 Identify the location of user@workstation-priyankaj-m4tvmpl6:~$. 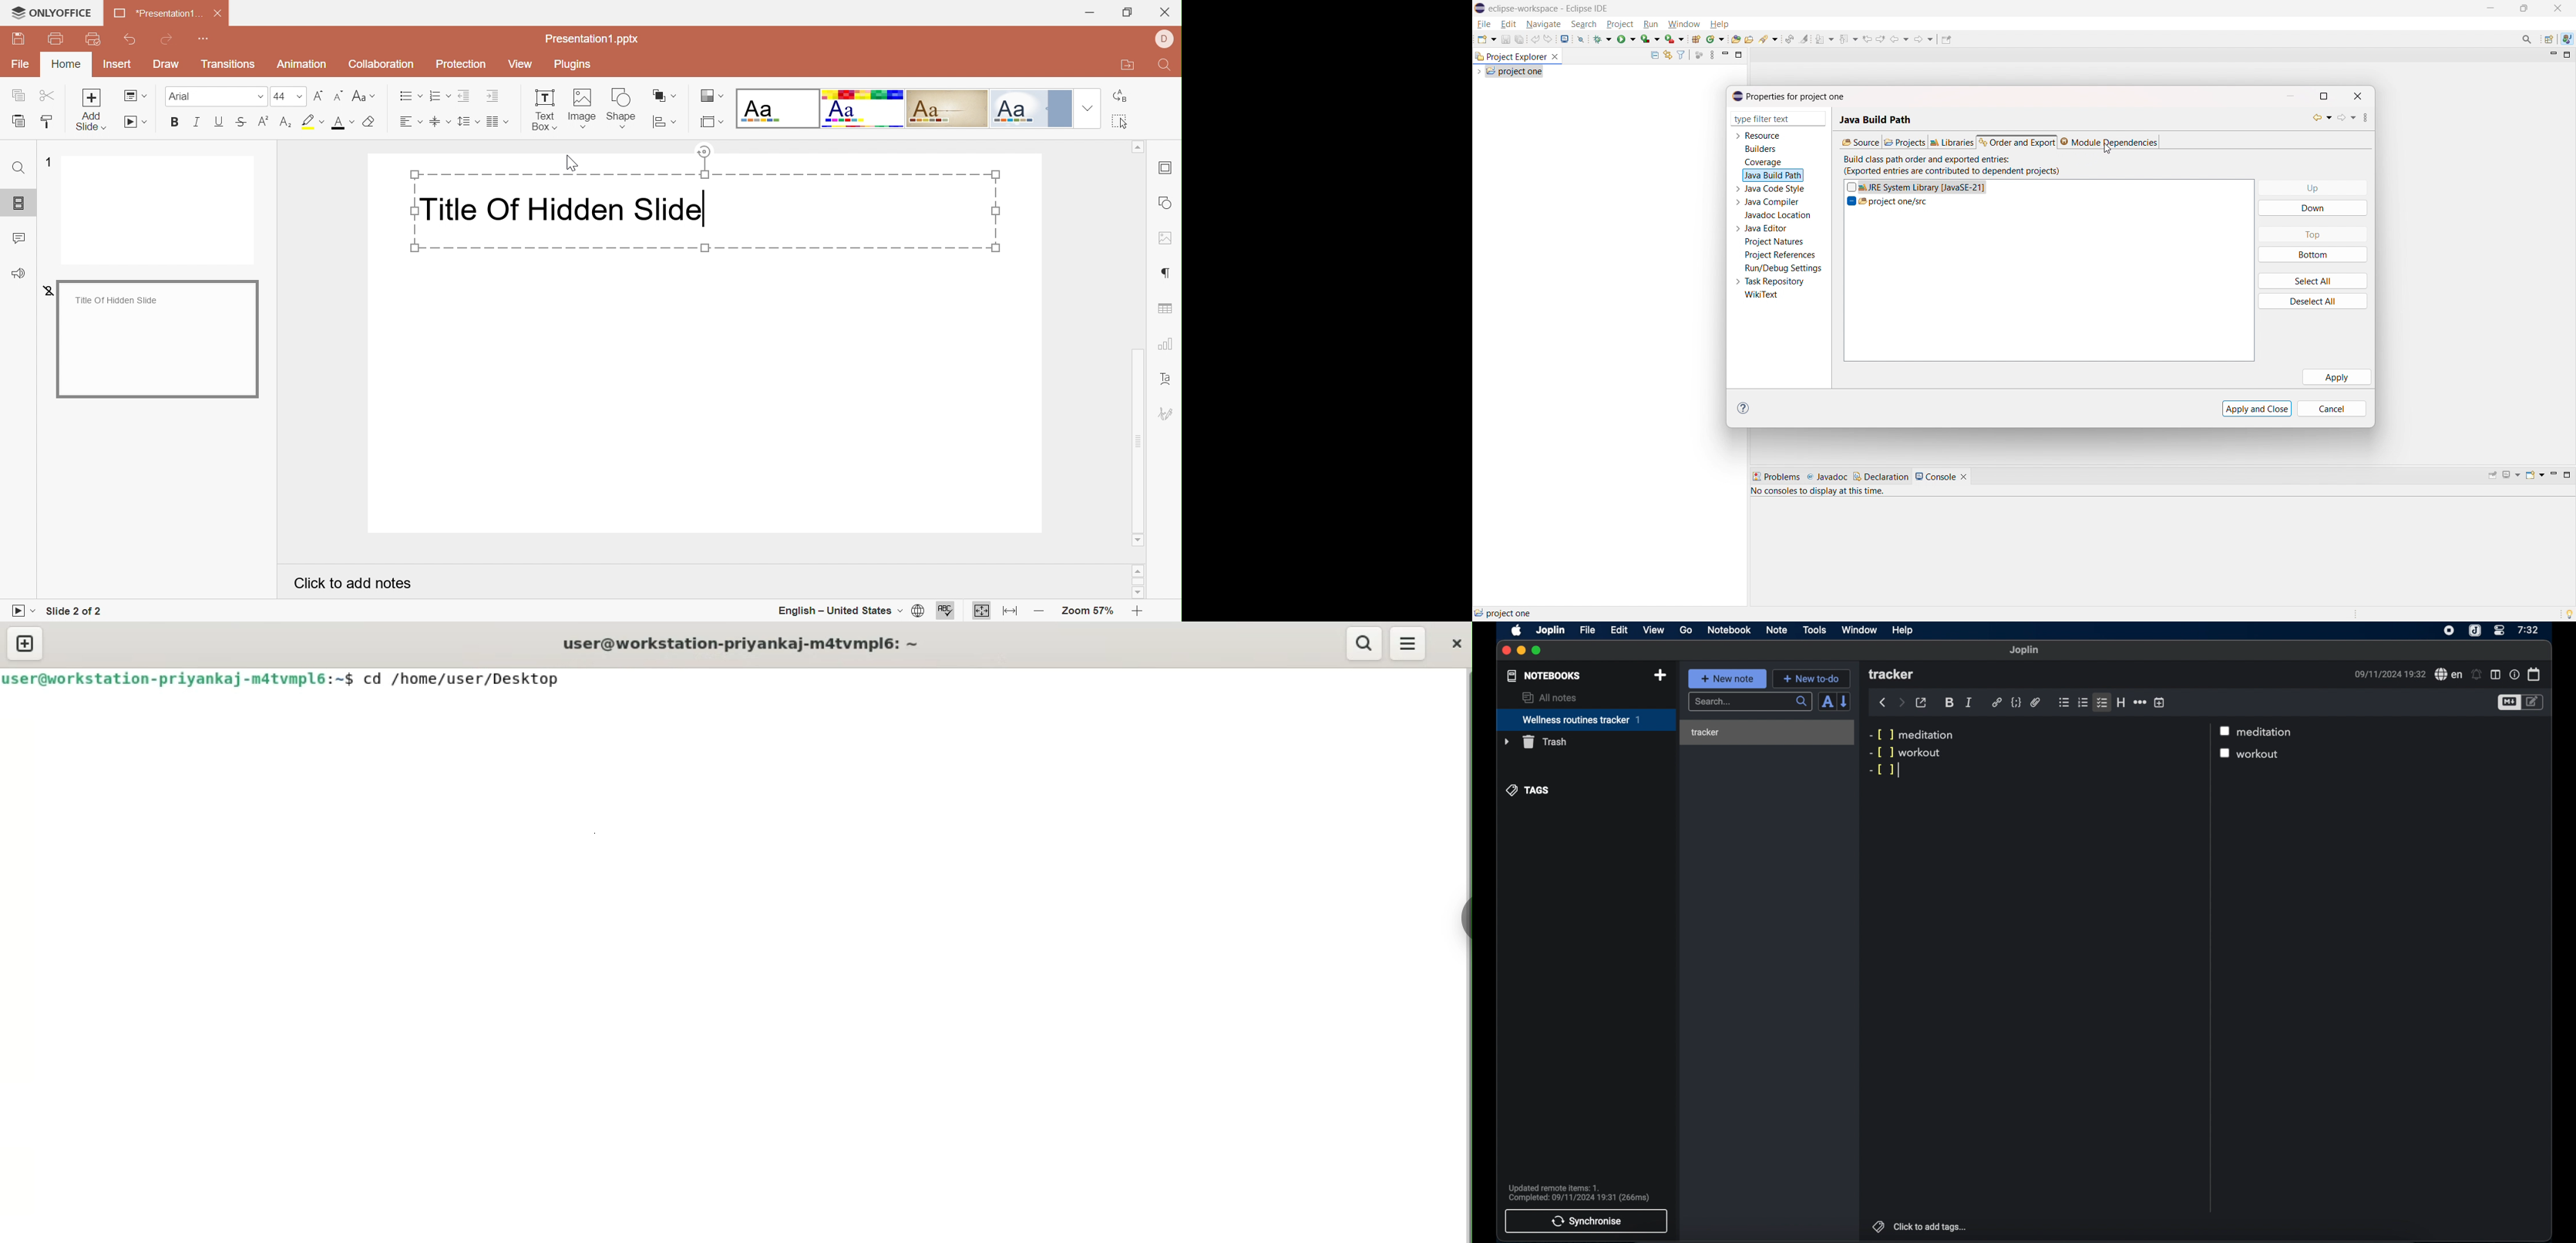
(177, 678).